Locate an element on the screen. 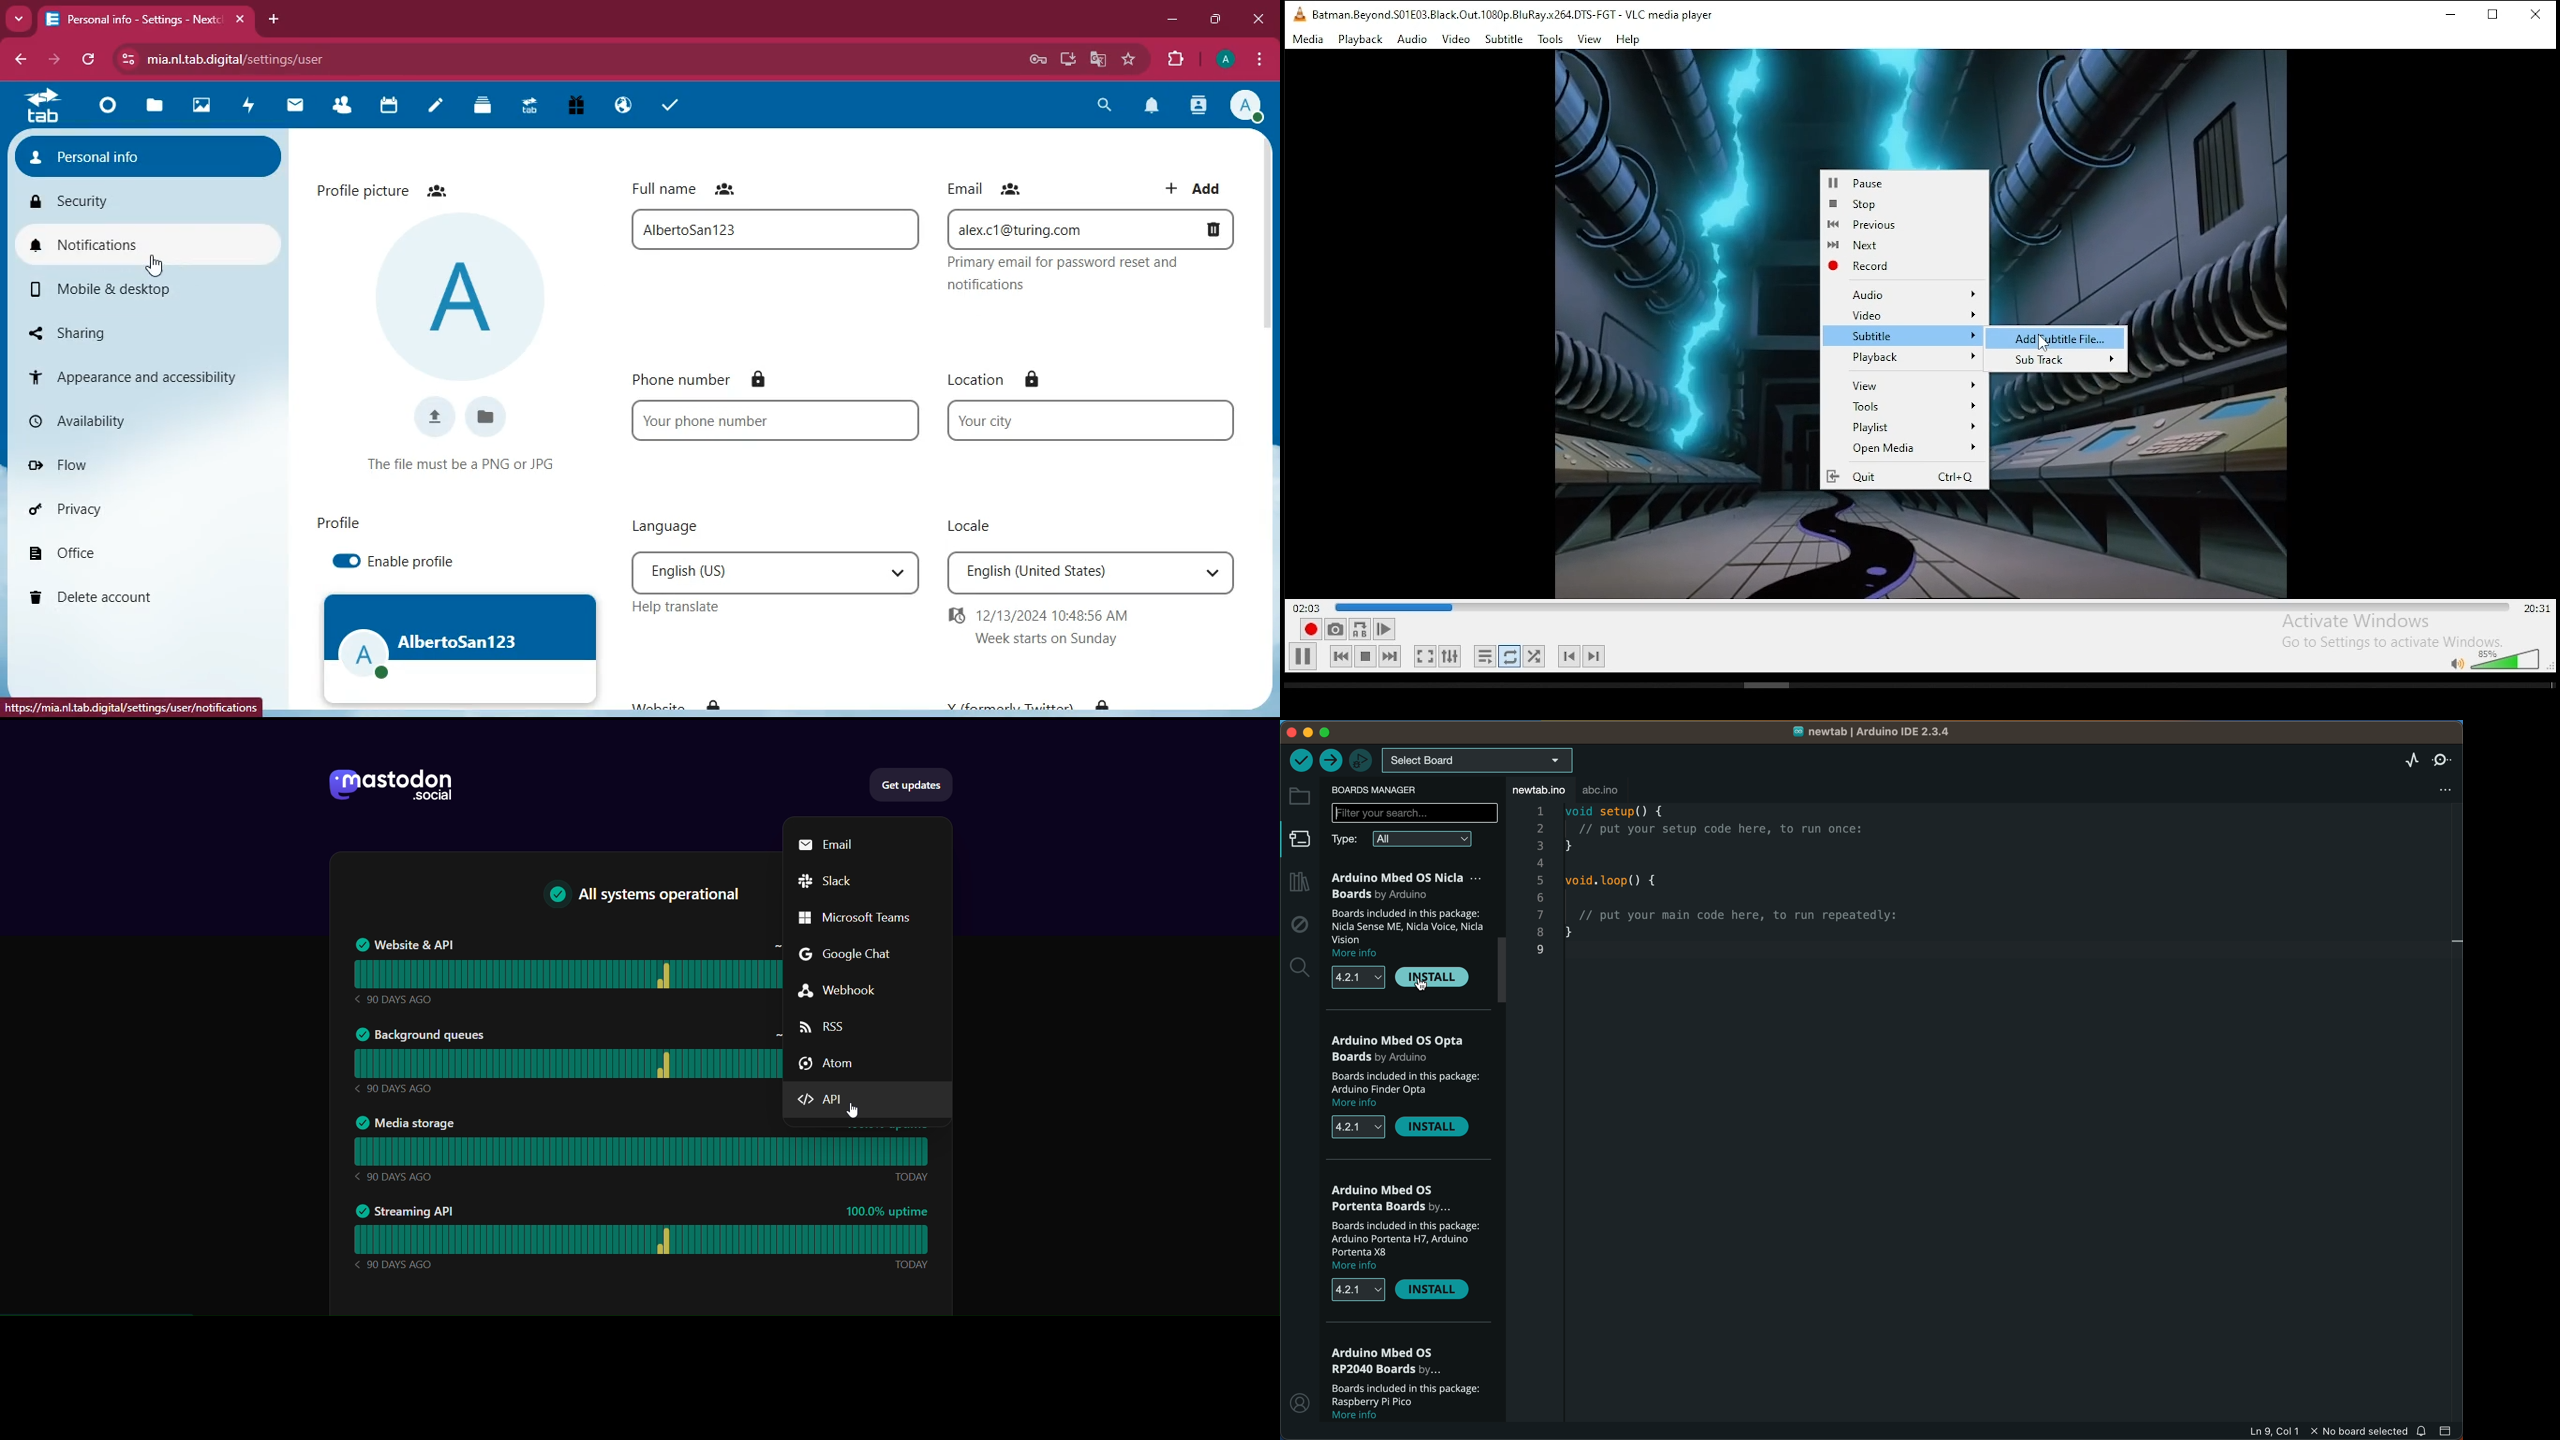  Drop down is located at coordinates (20, 20).